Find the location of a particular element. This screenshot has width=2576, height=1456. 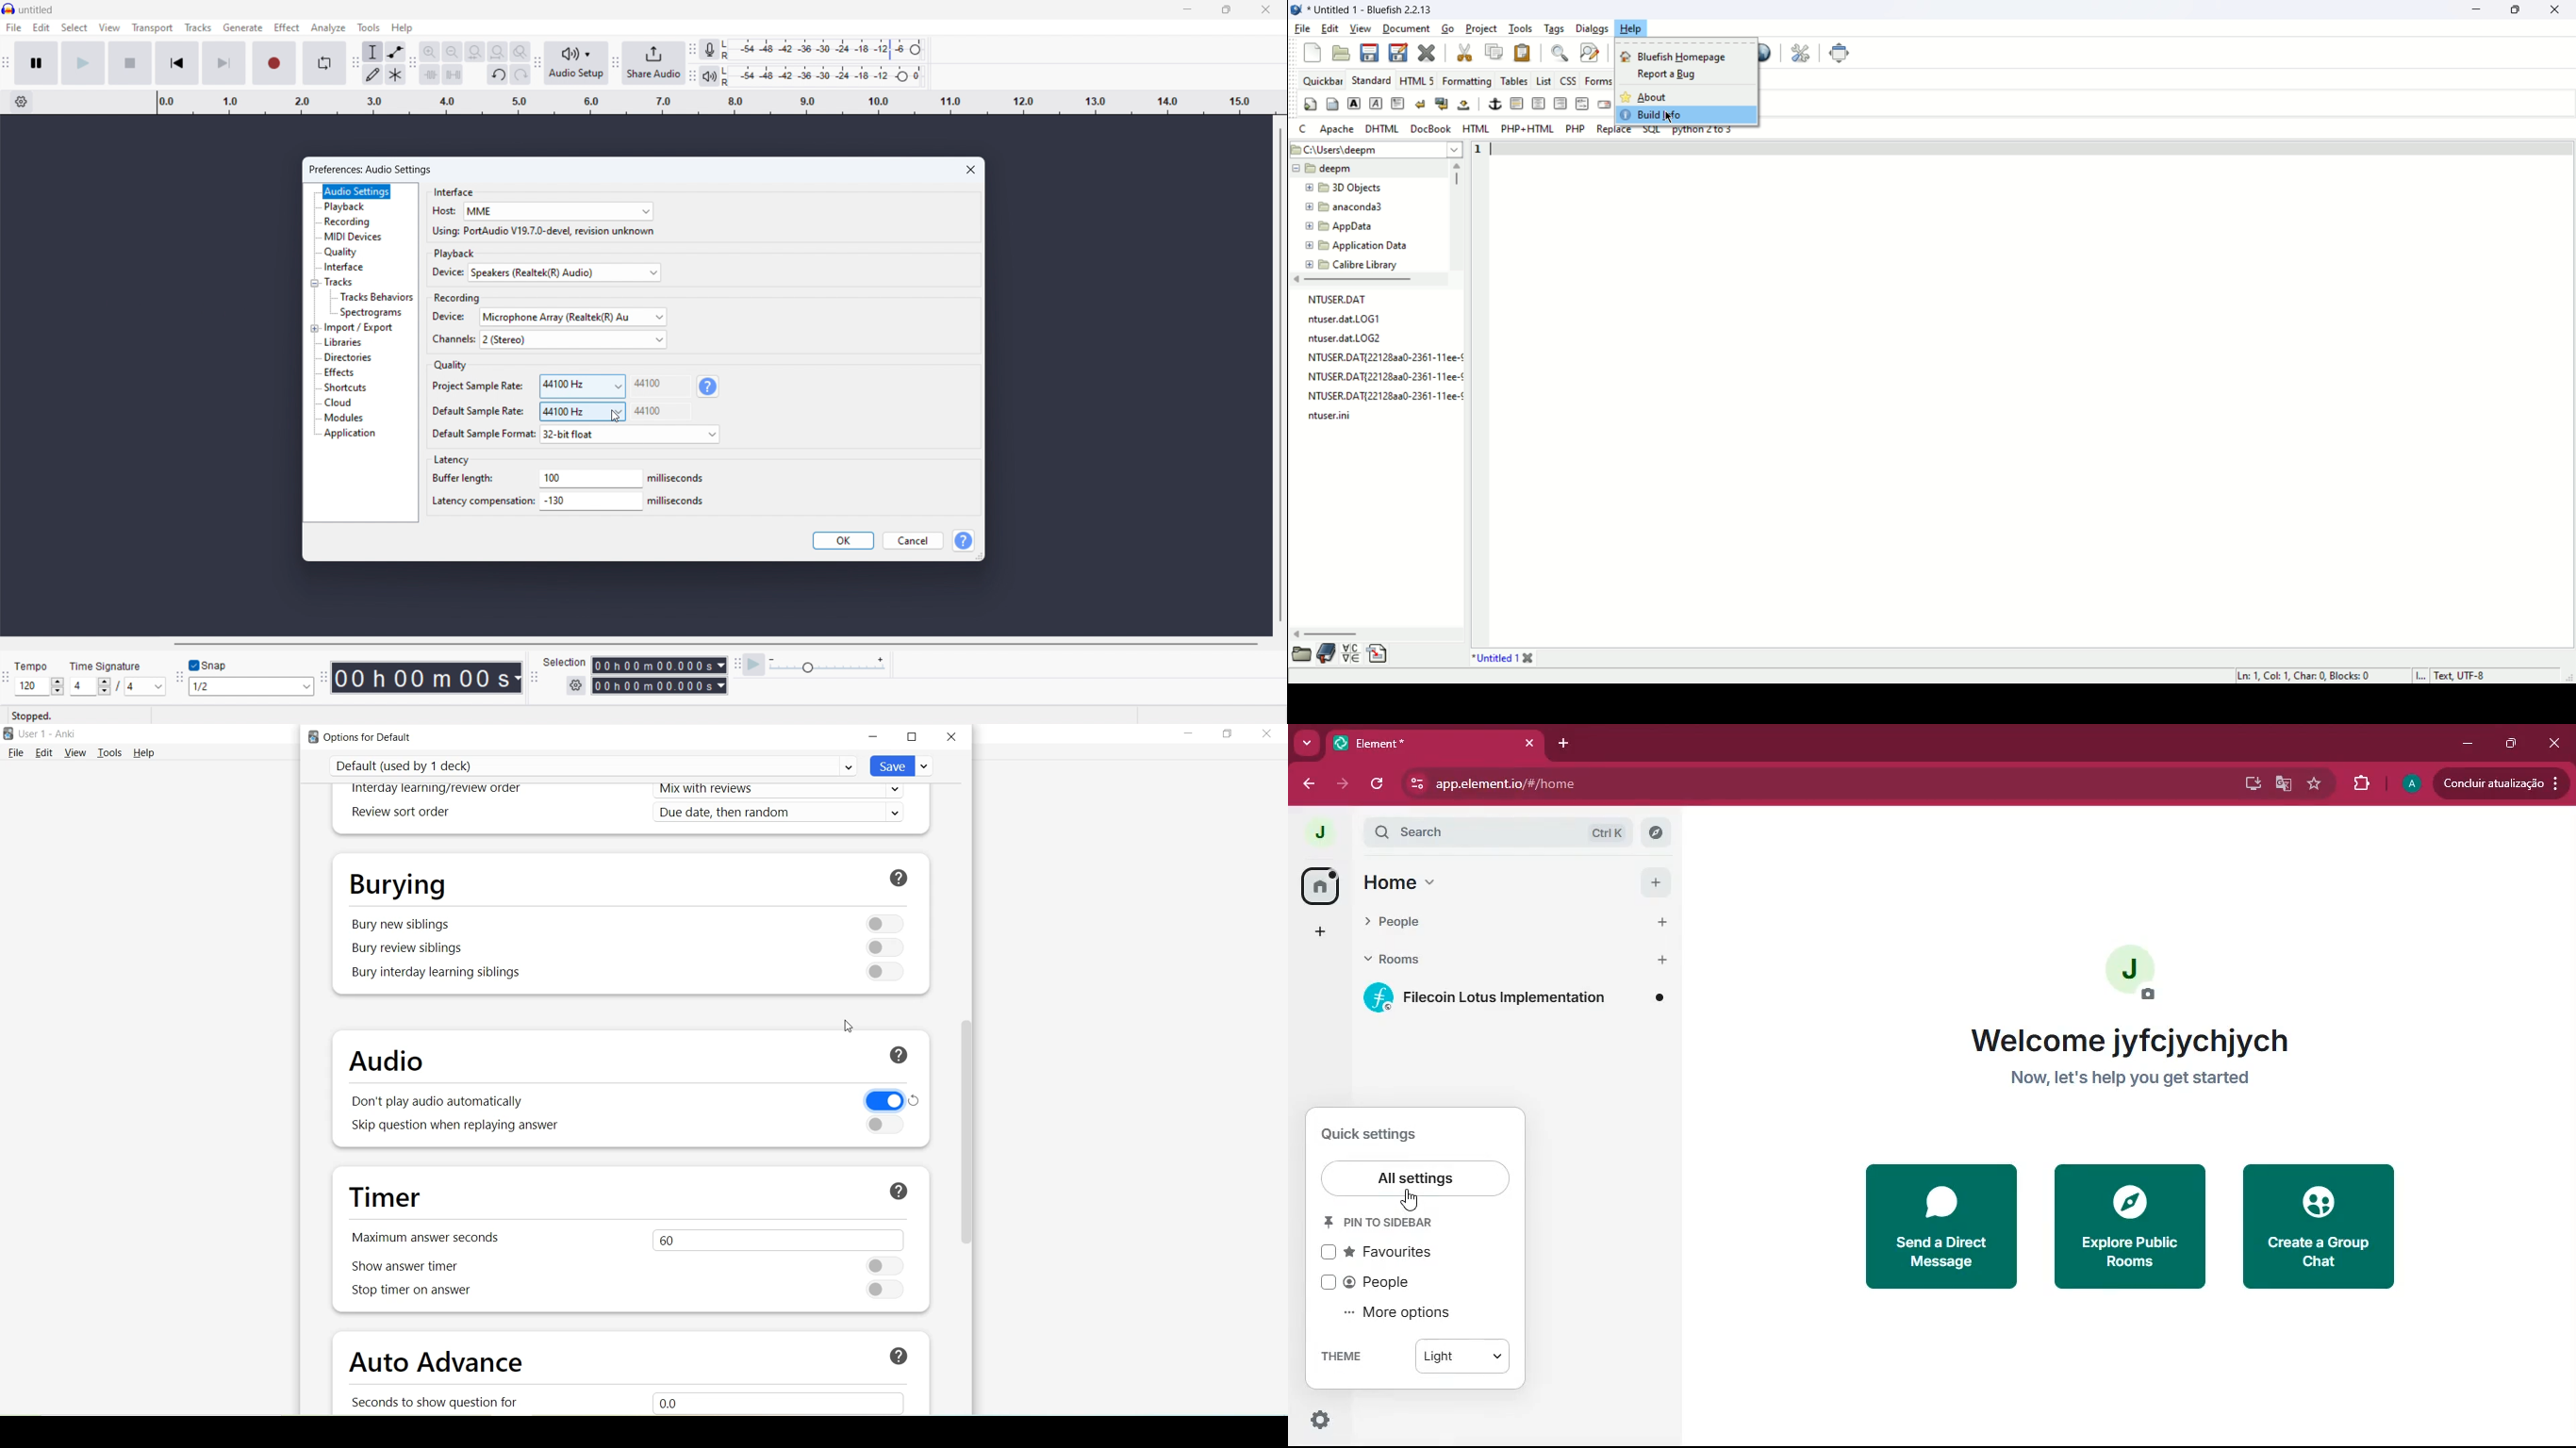

Review sort order is located at coordinates (398, 813).